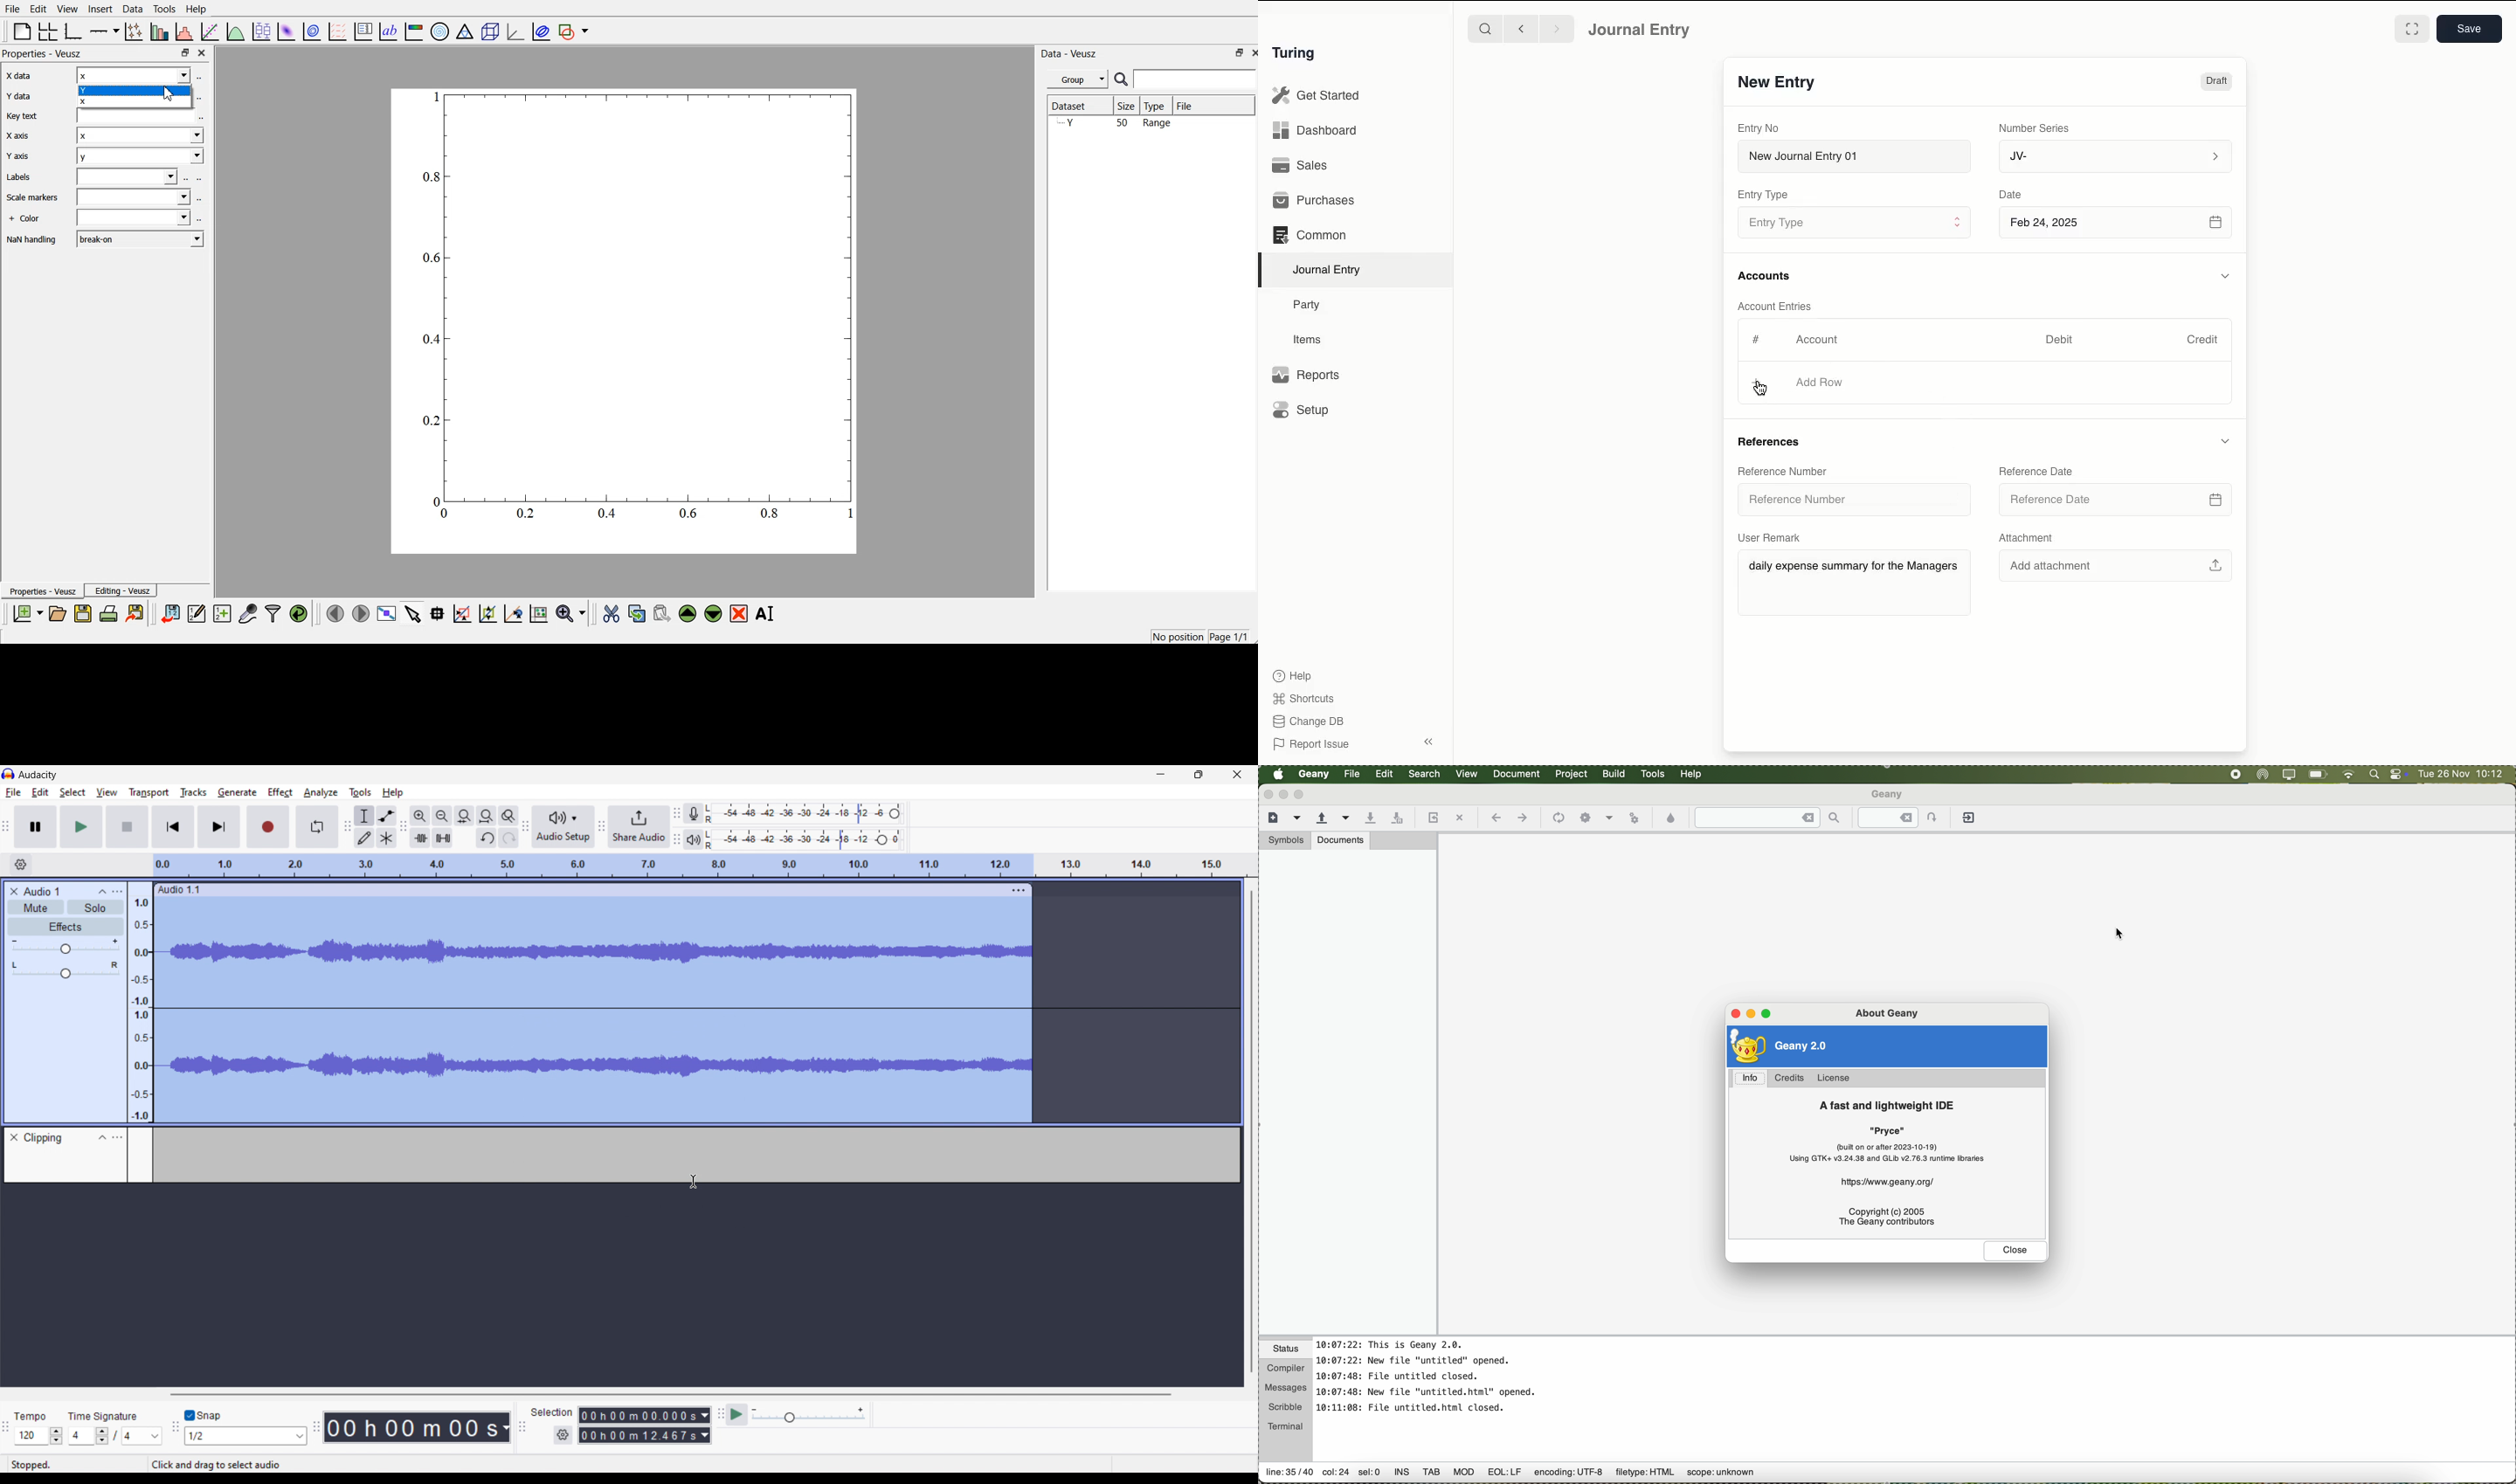 This screenshot has width=2520, height=1484. What do you see at coordinates (417, 1426) in the screenshot?
I see `time stamp` at bounding box center [417, 1426].